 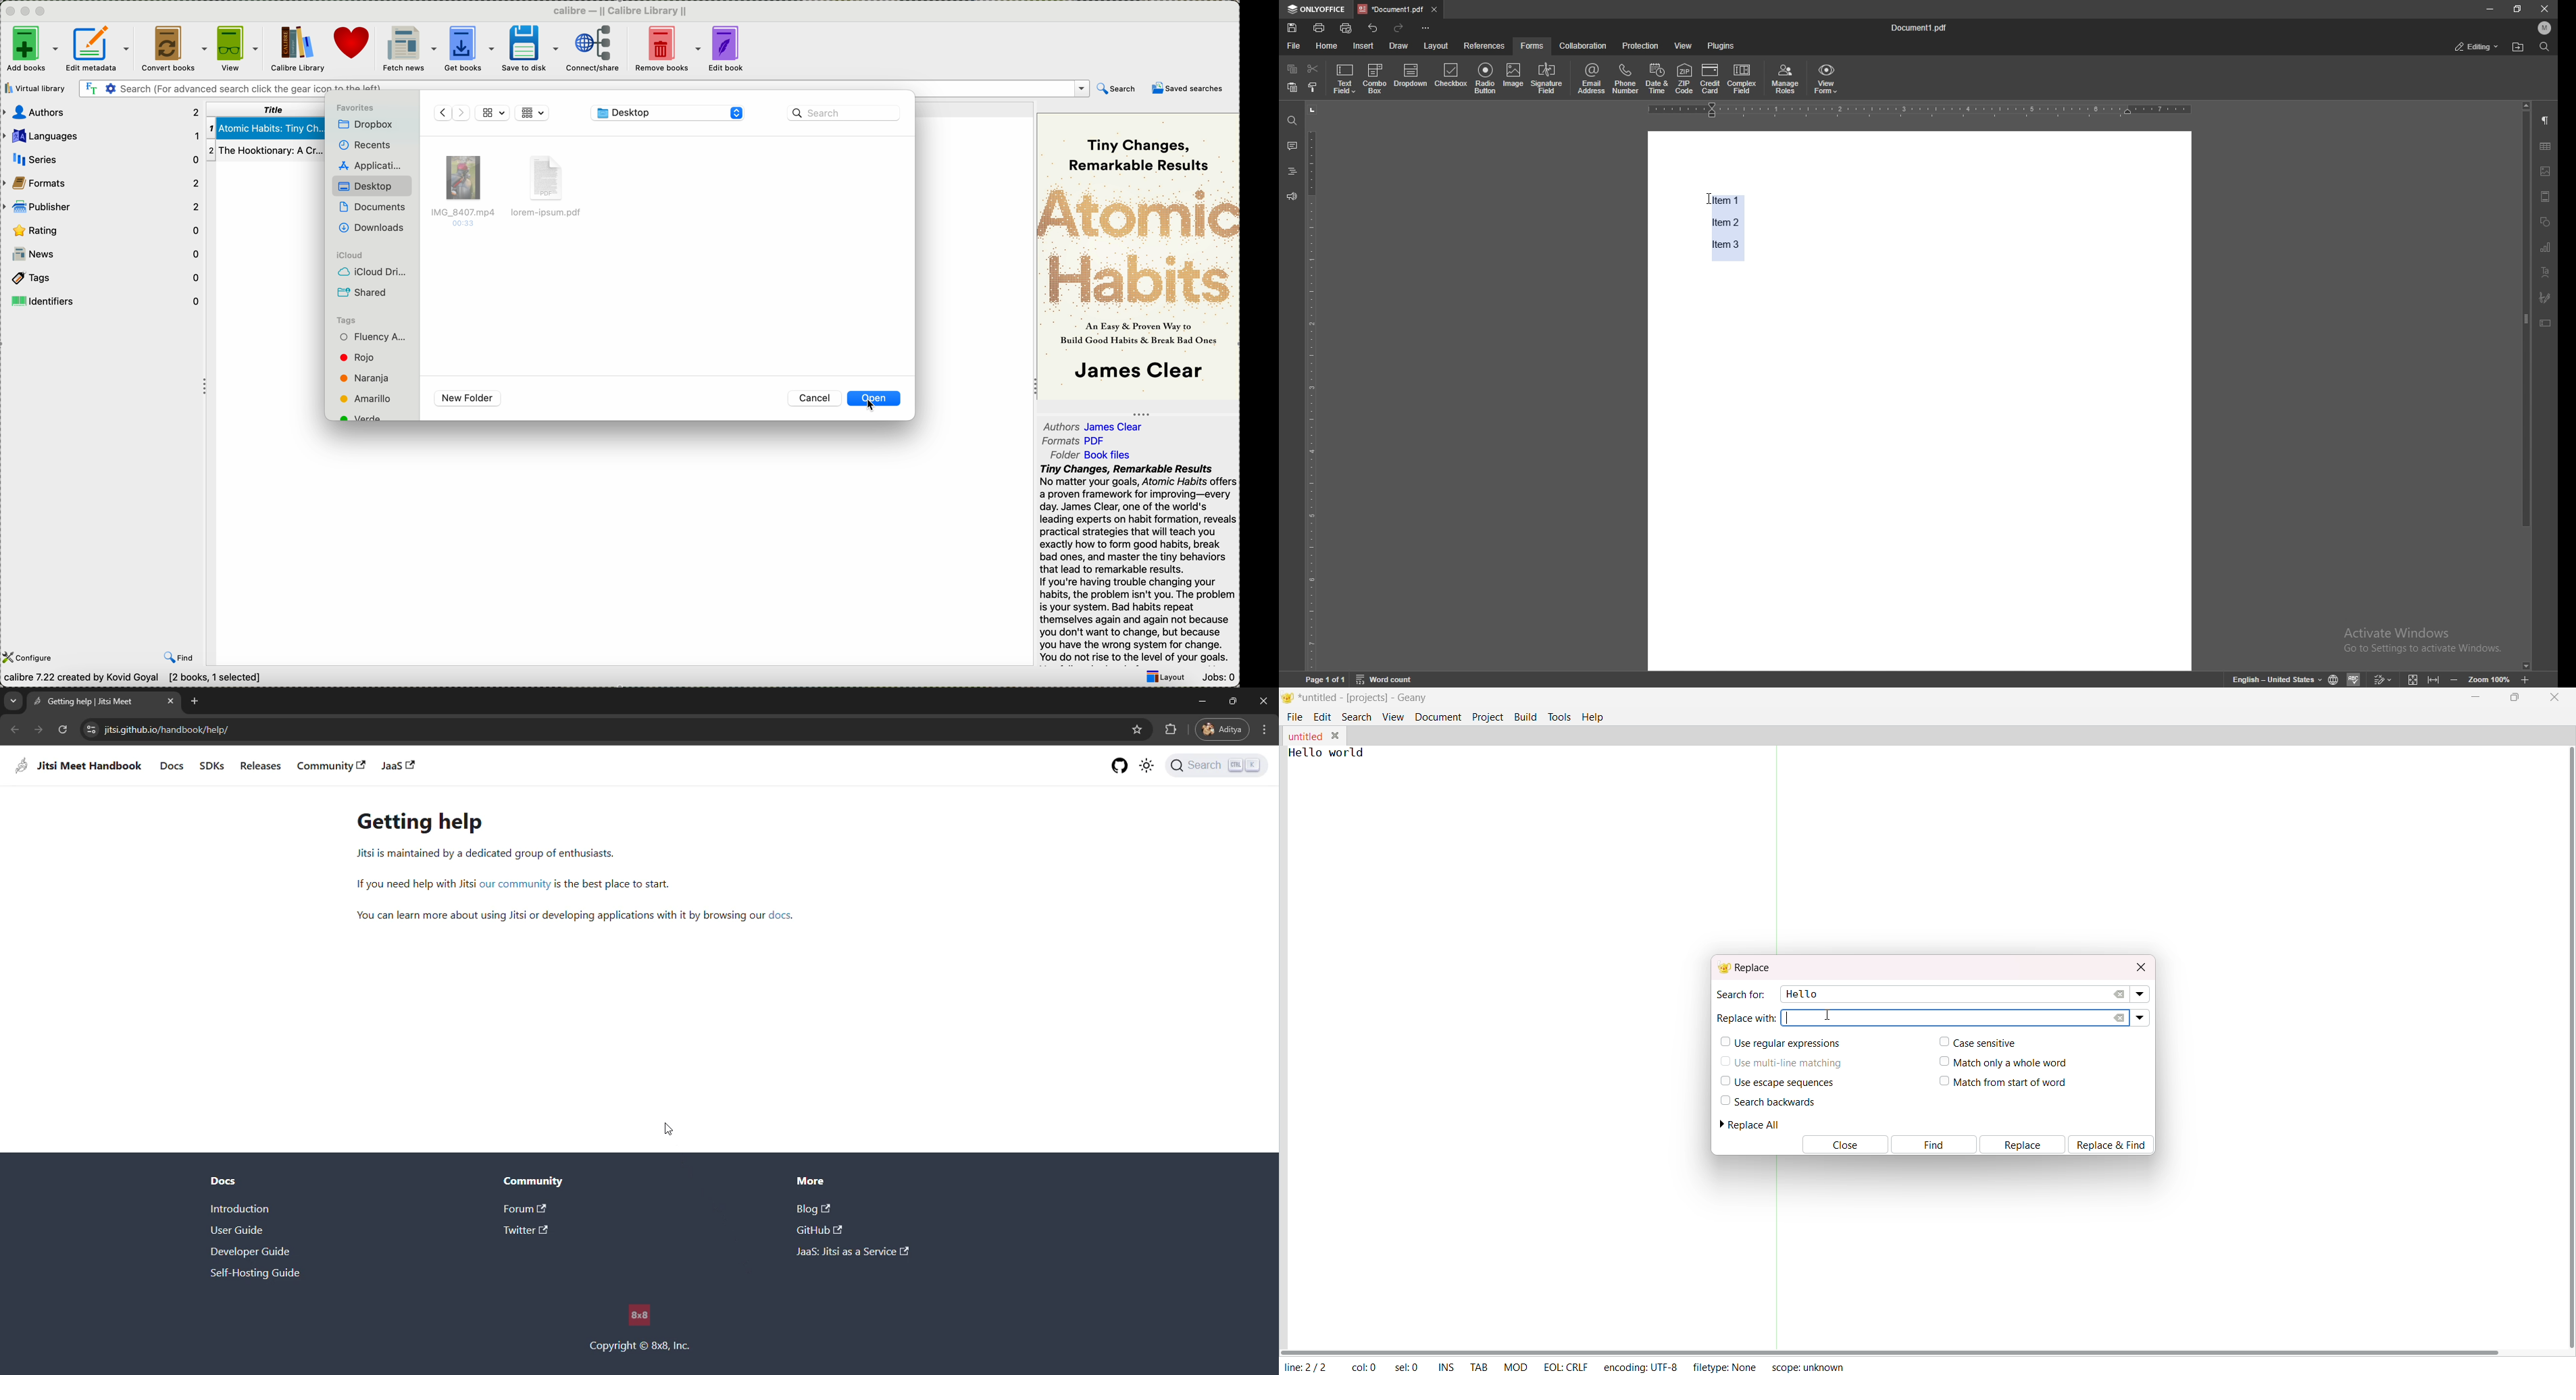 I want to click on tag, so click(x=373, y=337).